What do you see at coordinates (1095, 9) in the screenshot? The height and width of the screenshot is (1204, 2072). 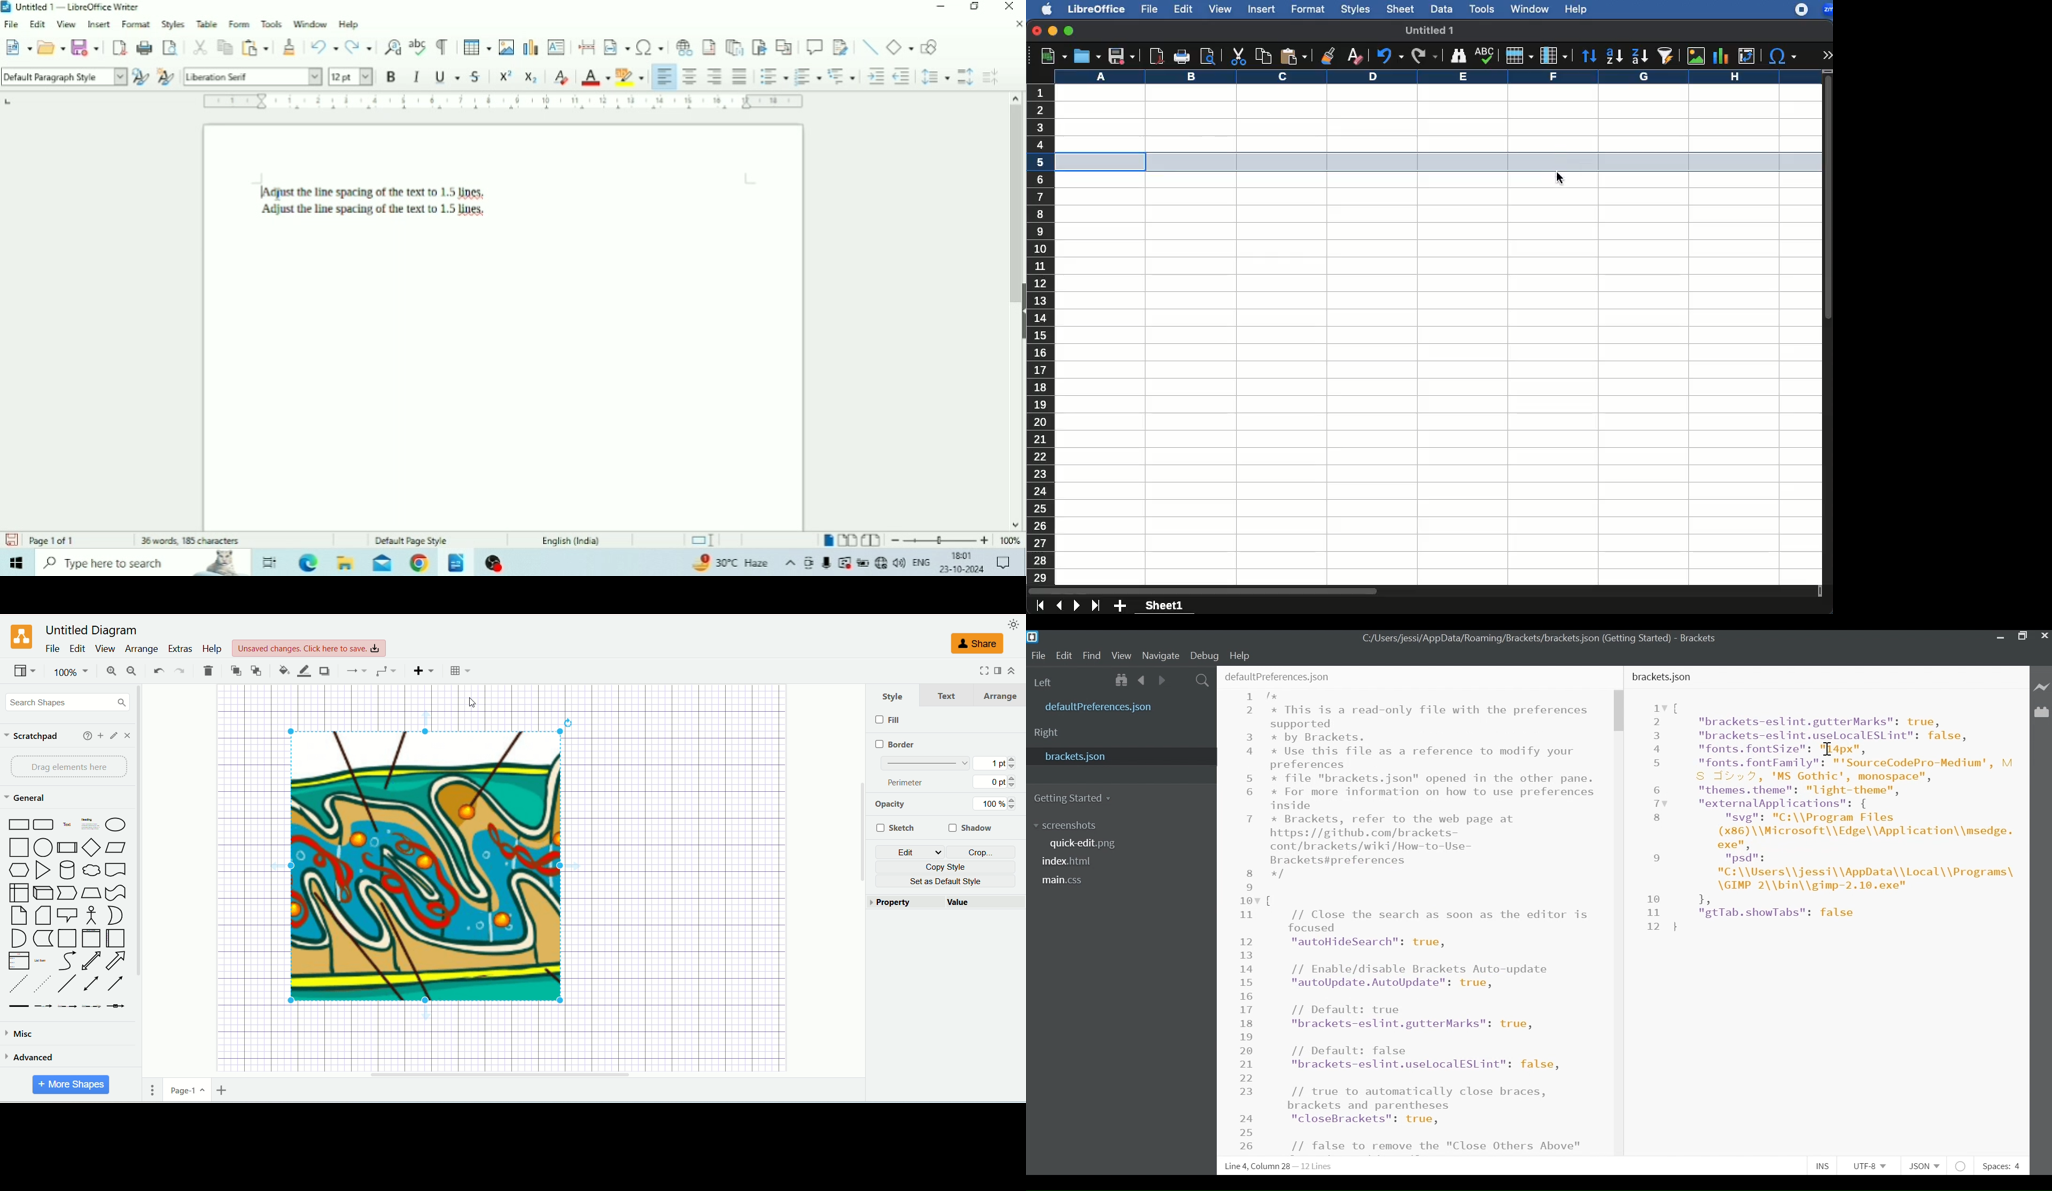 I see `libreoffice` at bounding box center [1095, 9].